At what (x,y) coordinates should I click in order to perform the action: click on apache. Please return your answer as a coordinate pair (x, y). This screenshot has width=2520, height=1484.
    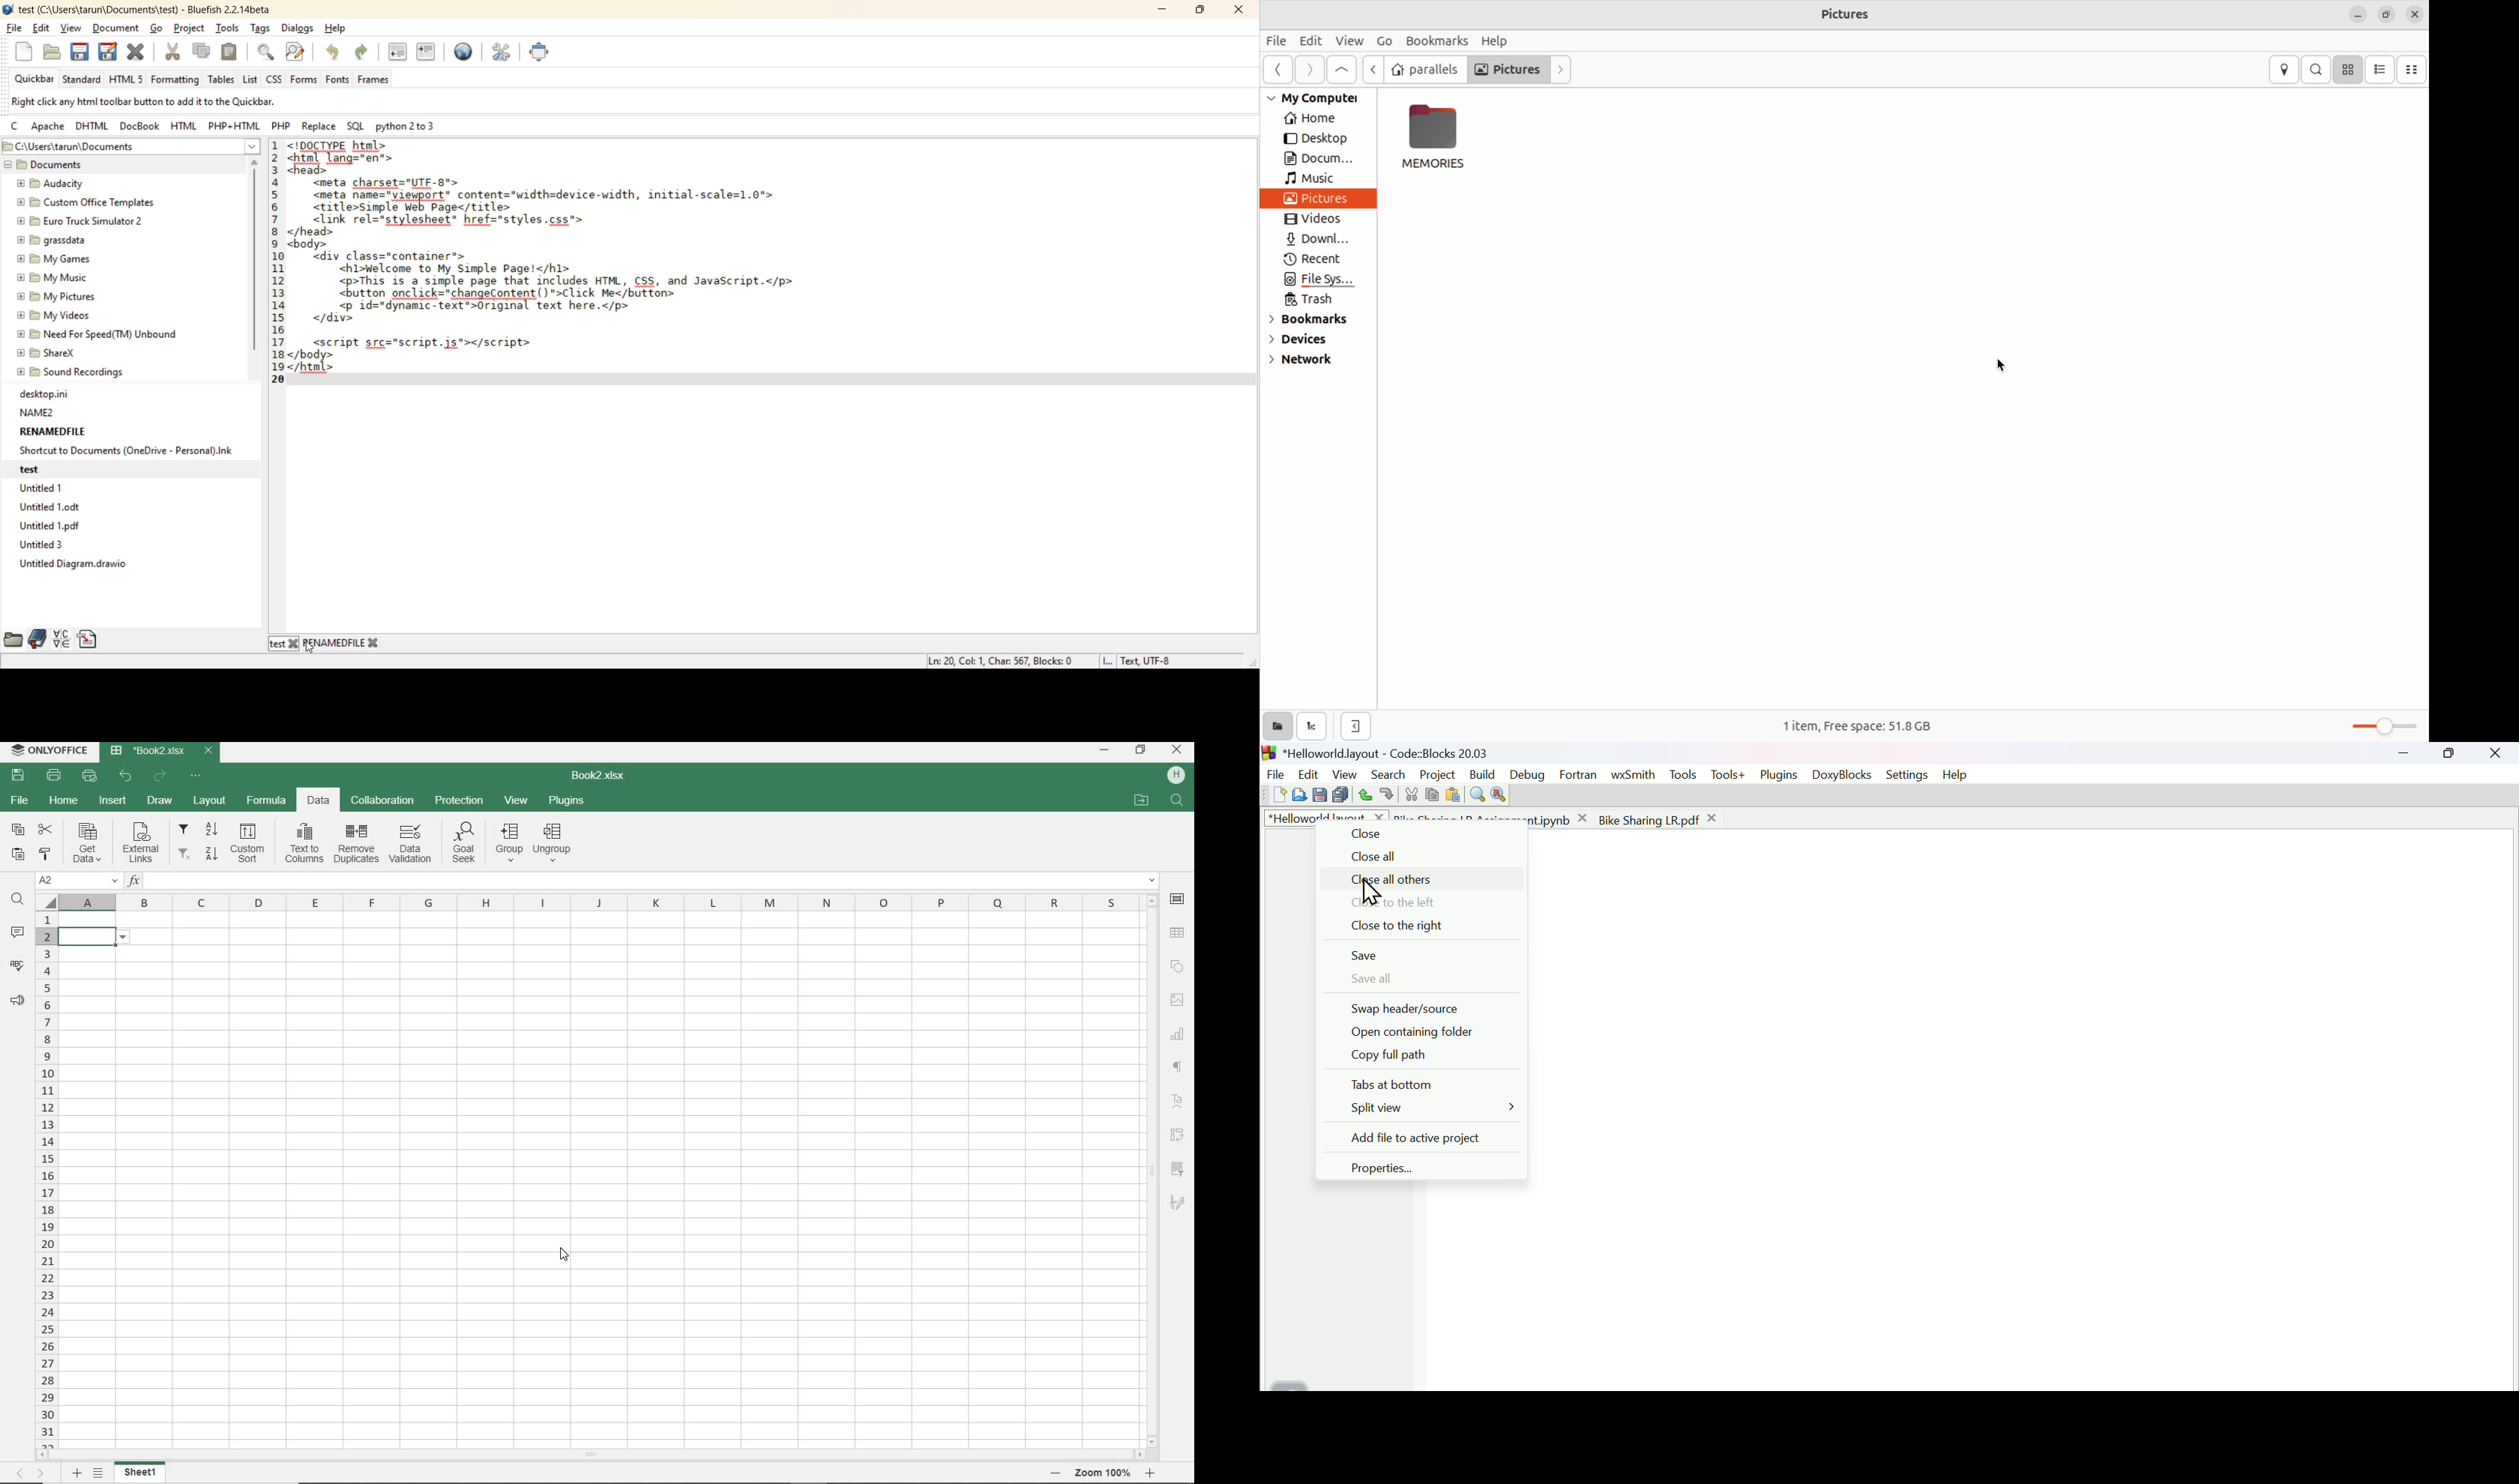
    Looking at the image, I should click on (47, 129).